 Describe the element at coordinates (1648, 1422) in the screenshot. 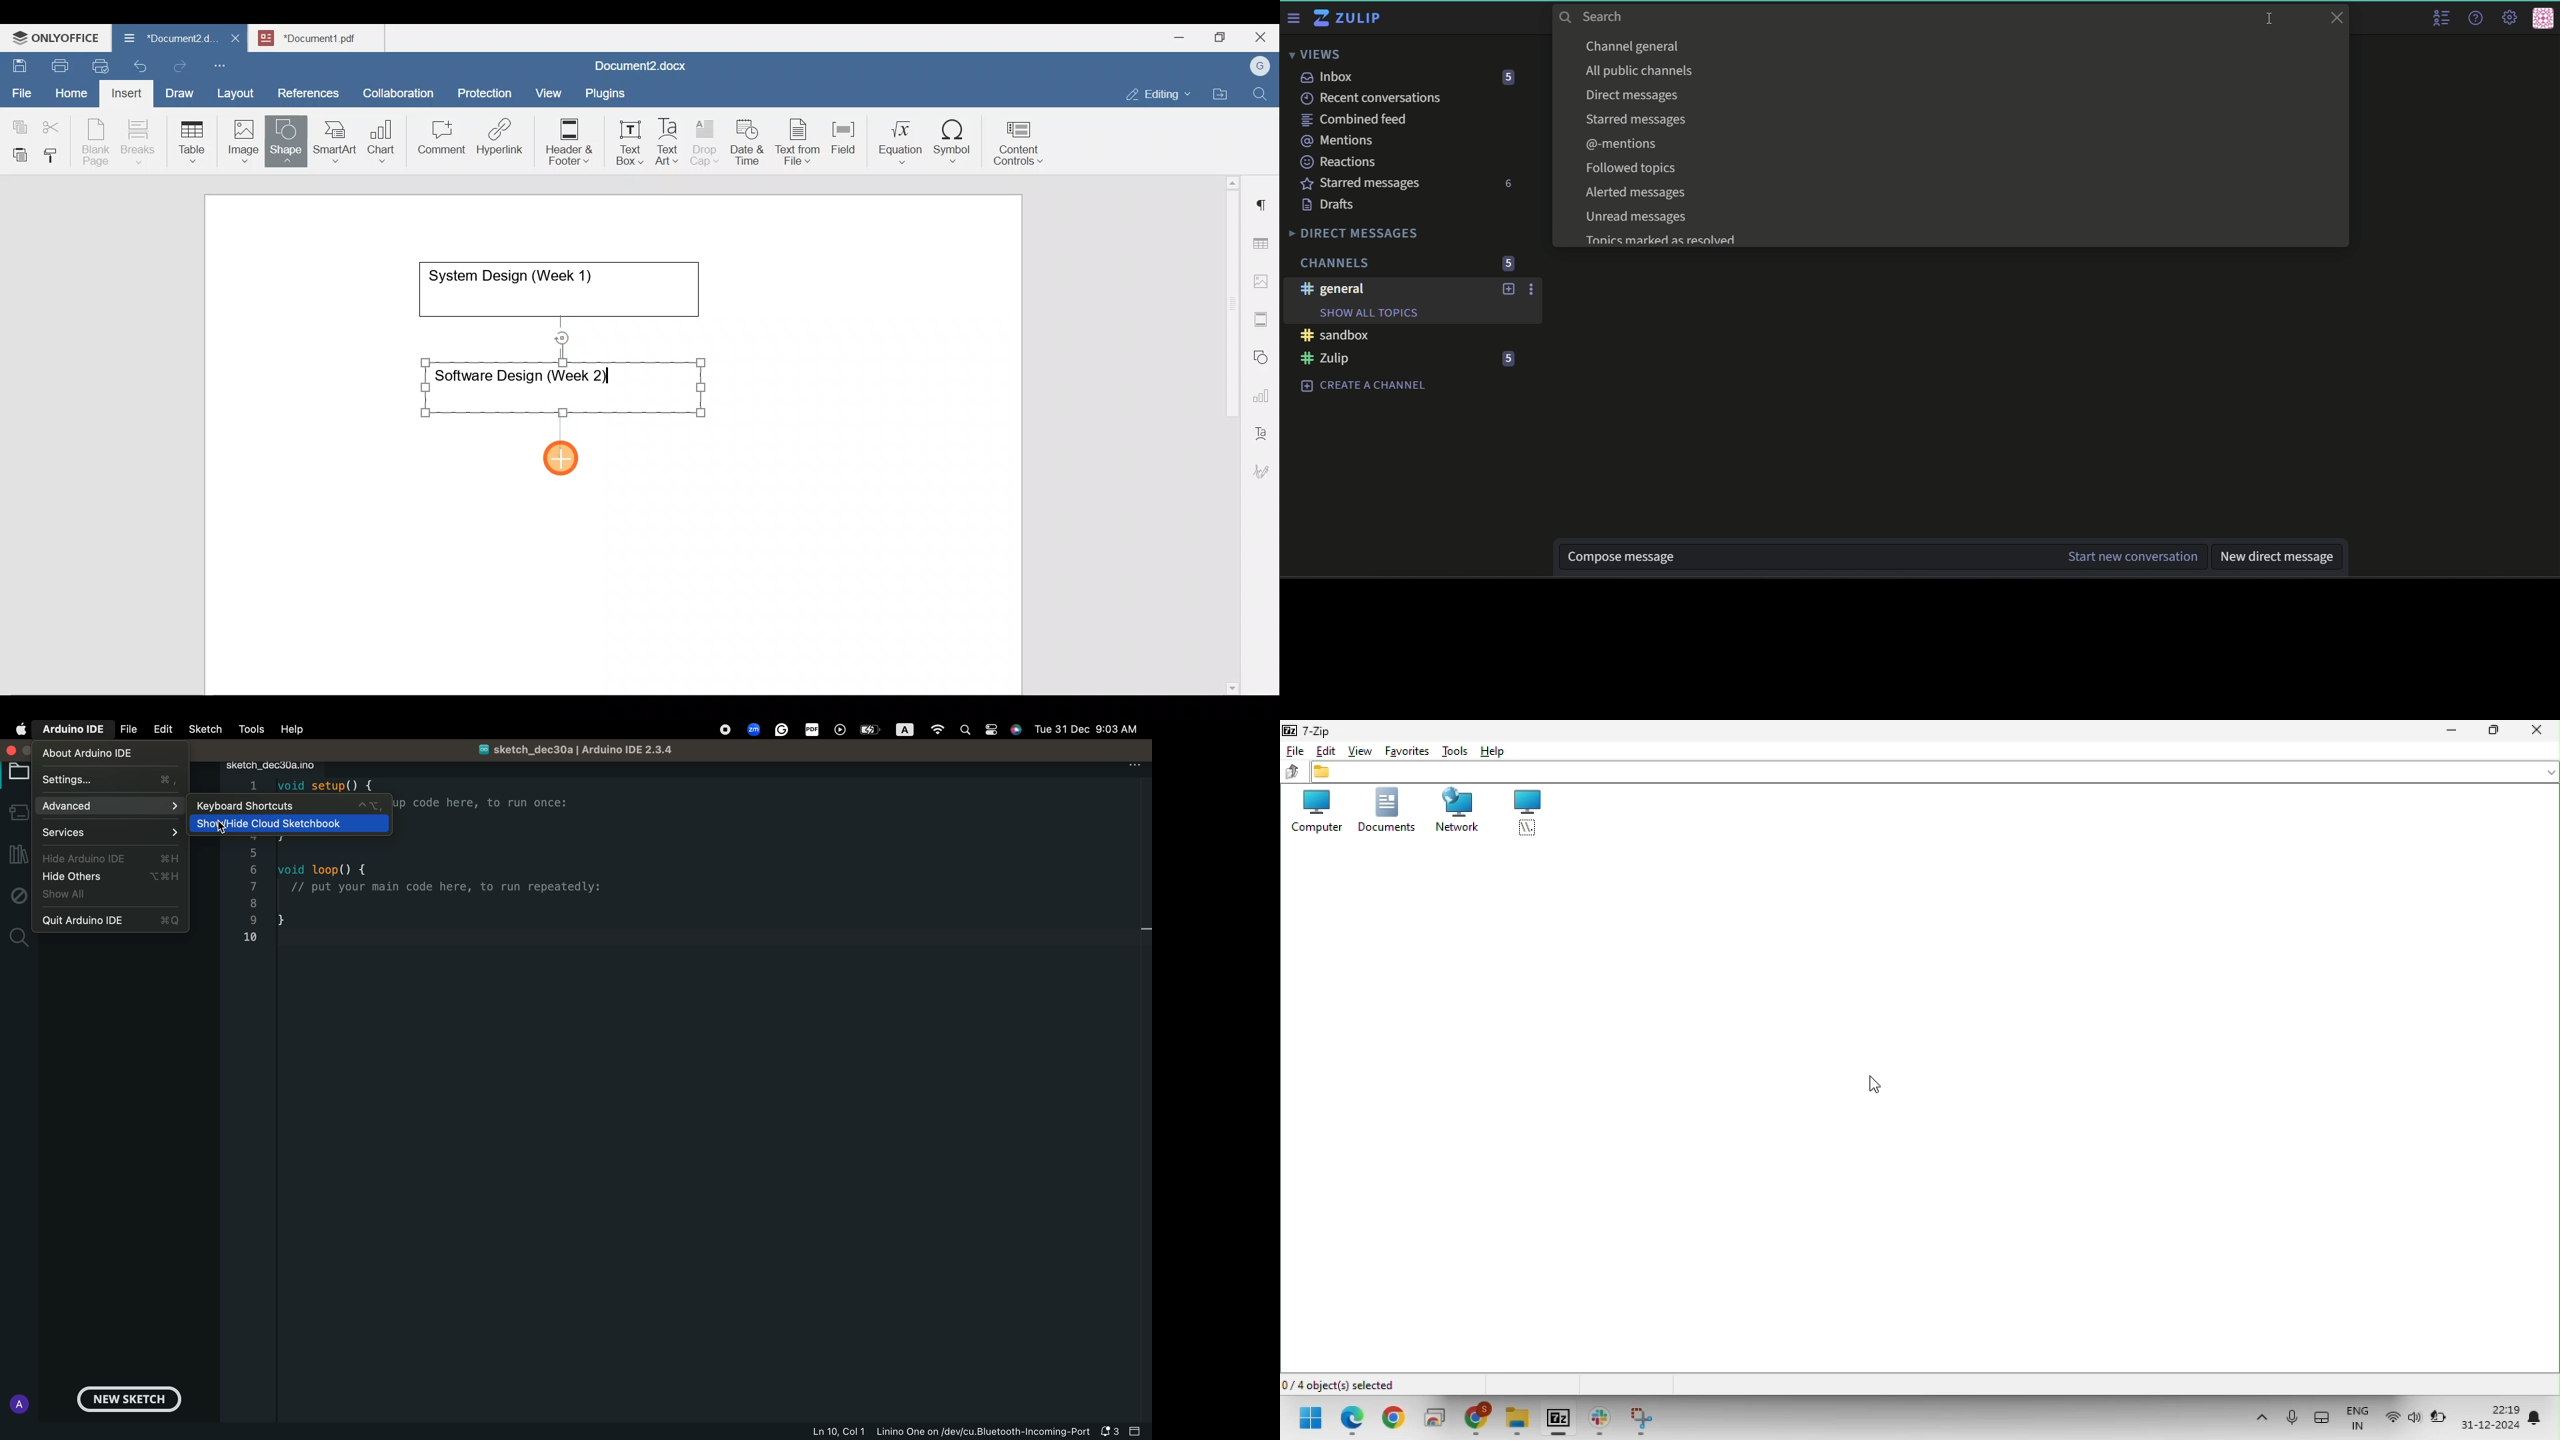

I see `crop app` at that location.